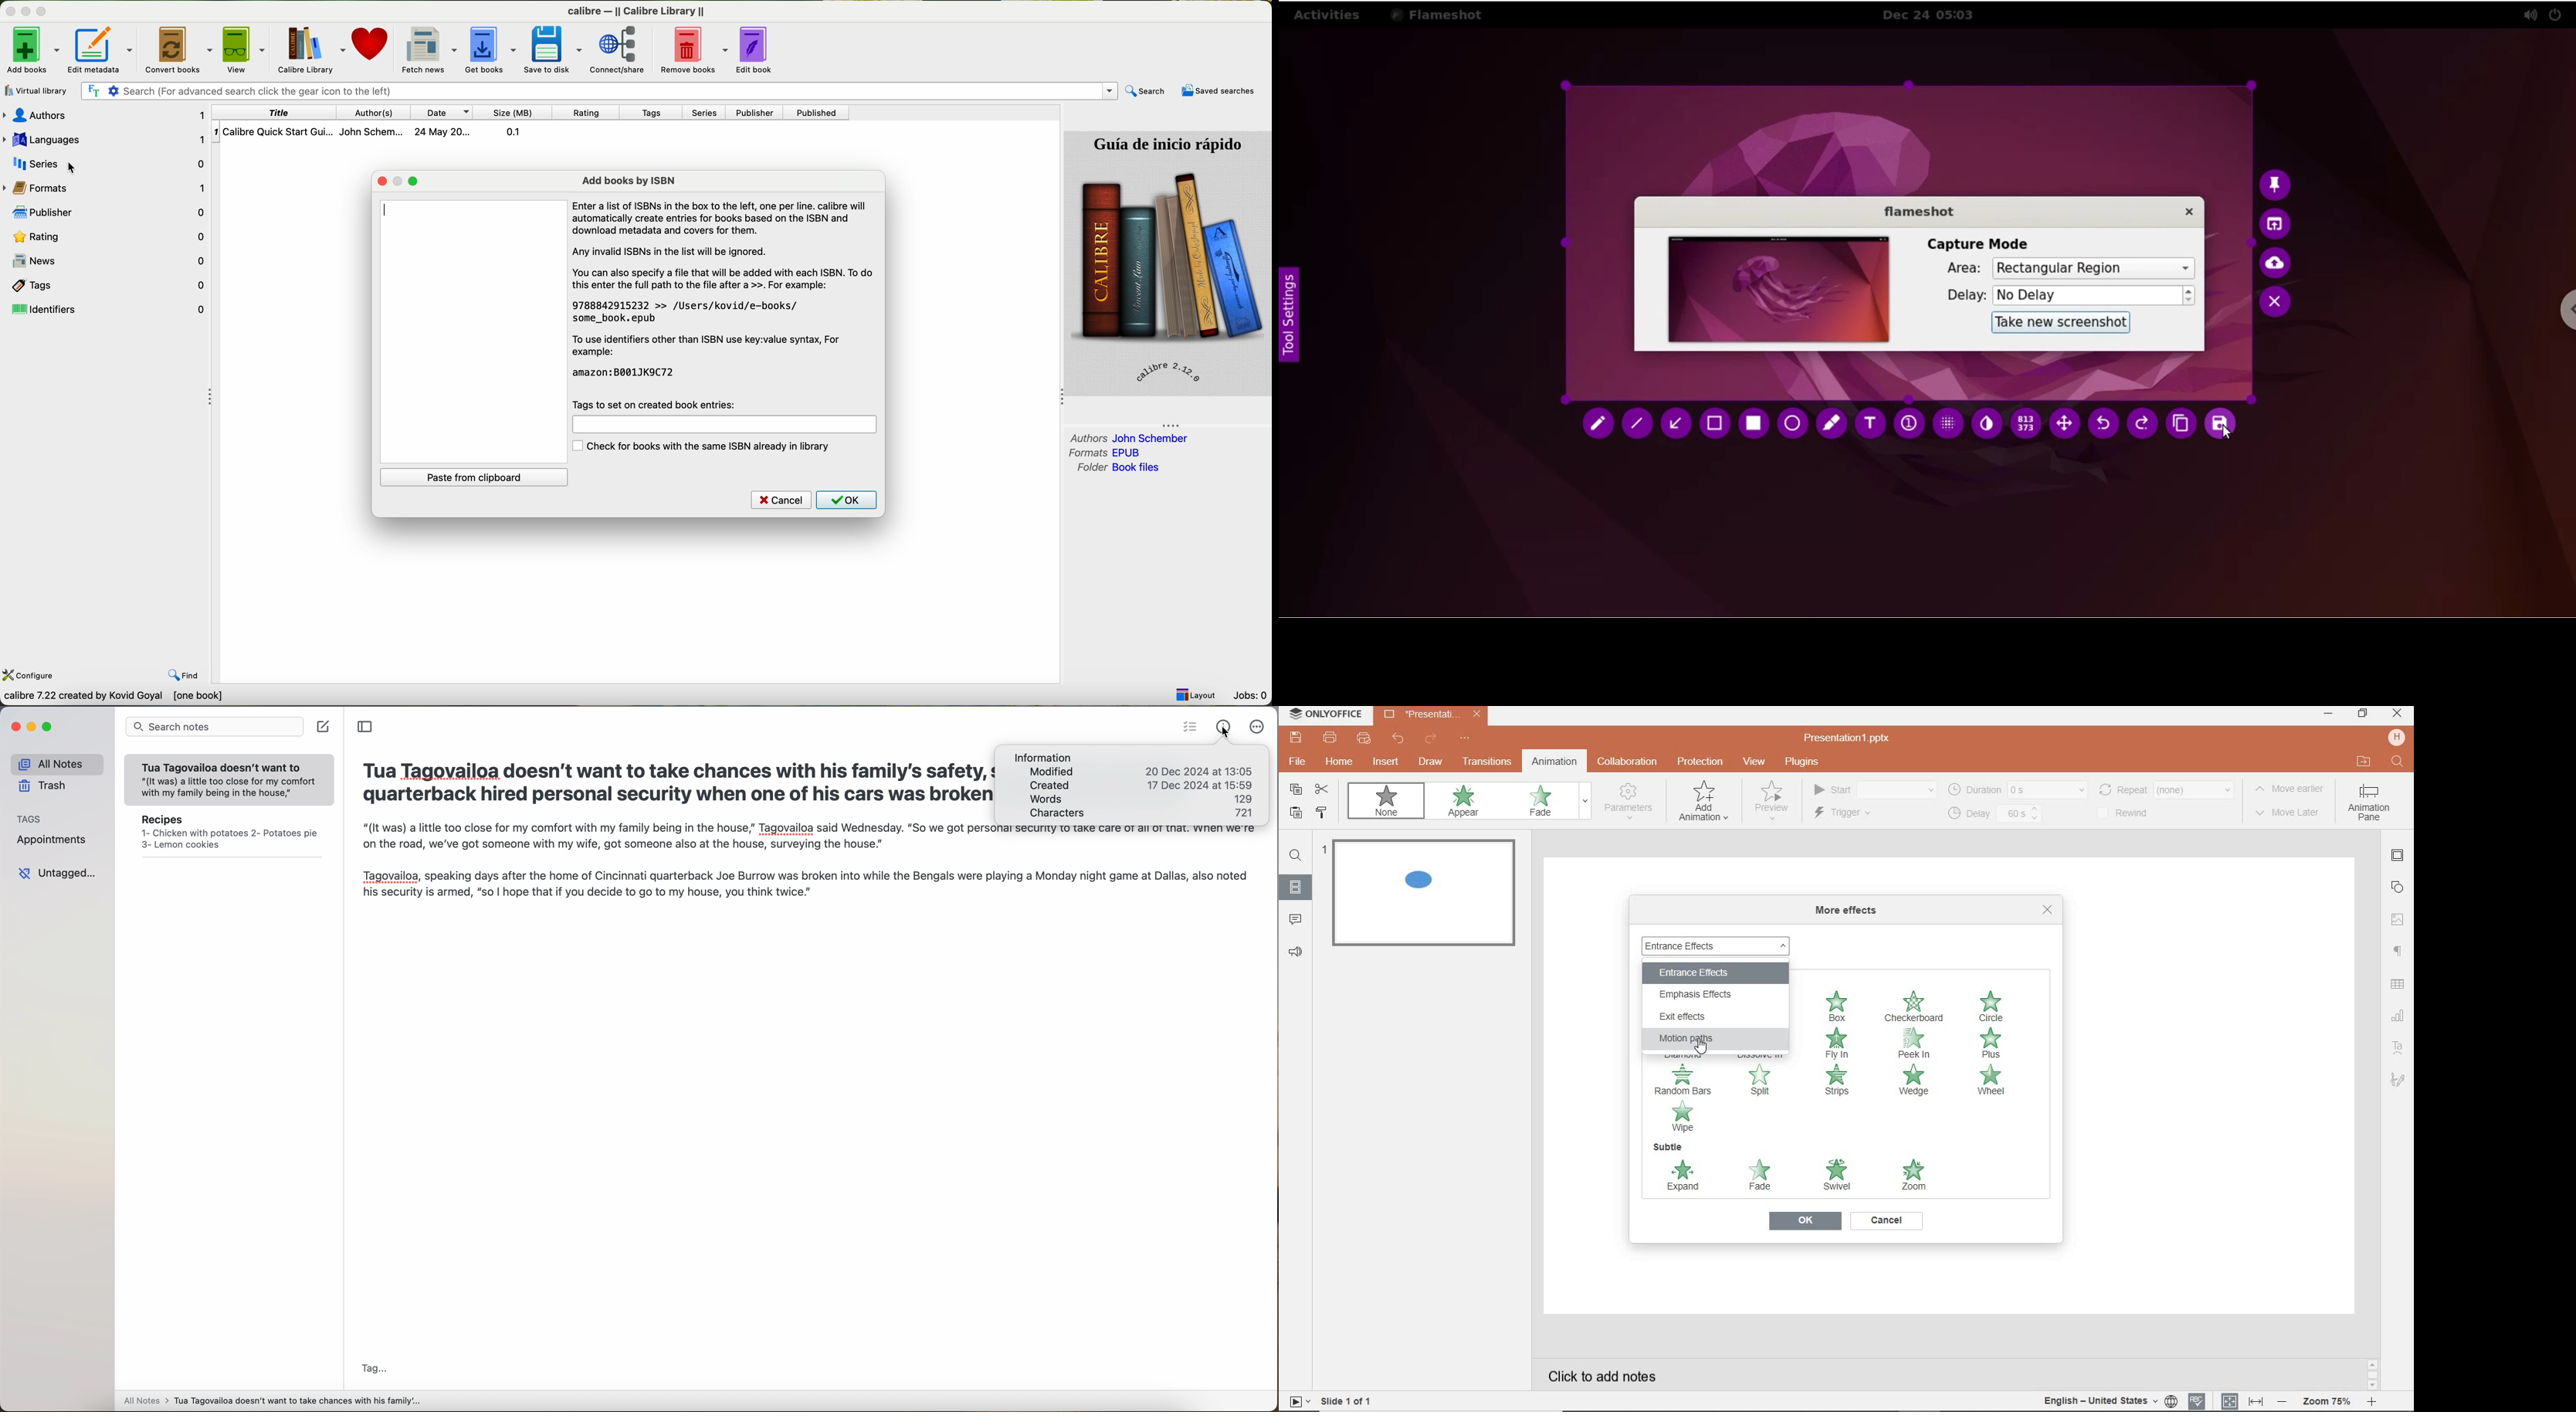 This screenshot has height=1428, width=2576. I want to click on delay, so click(1994, 814).